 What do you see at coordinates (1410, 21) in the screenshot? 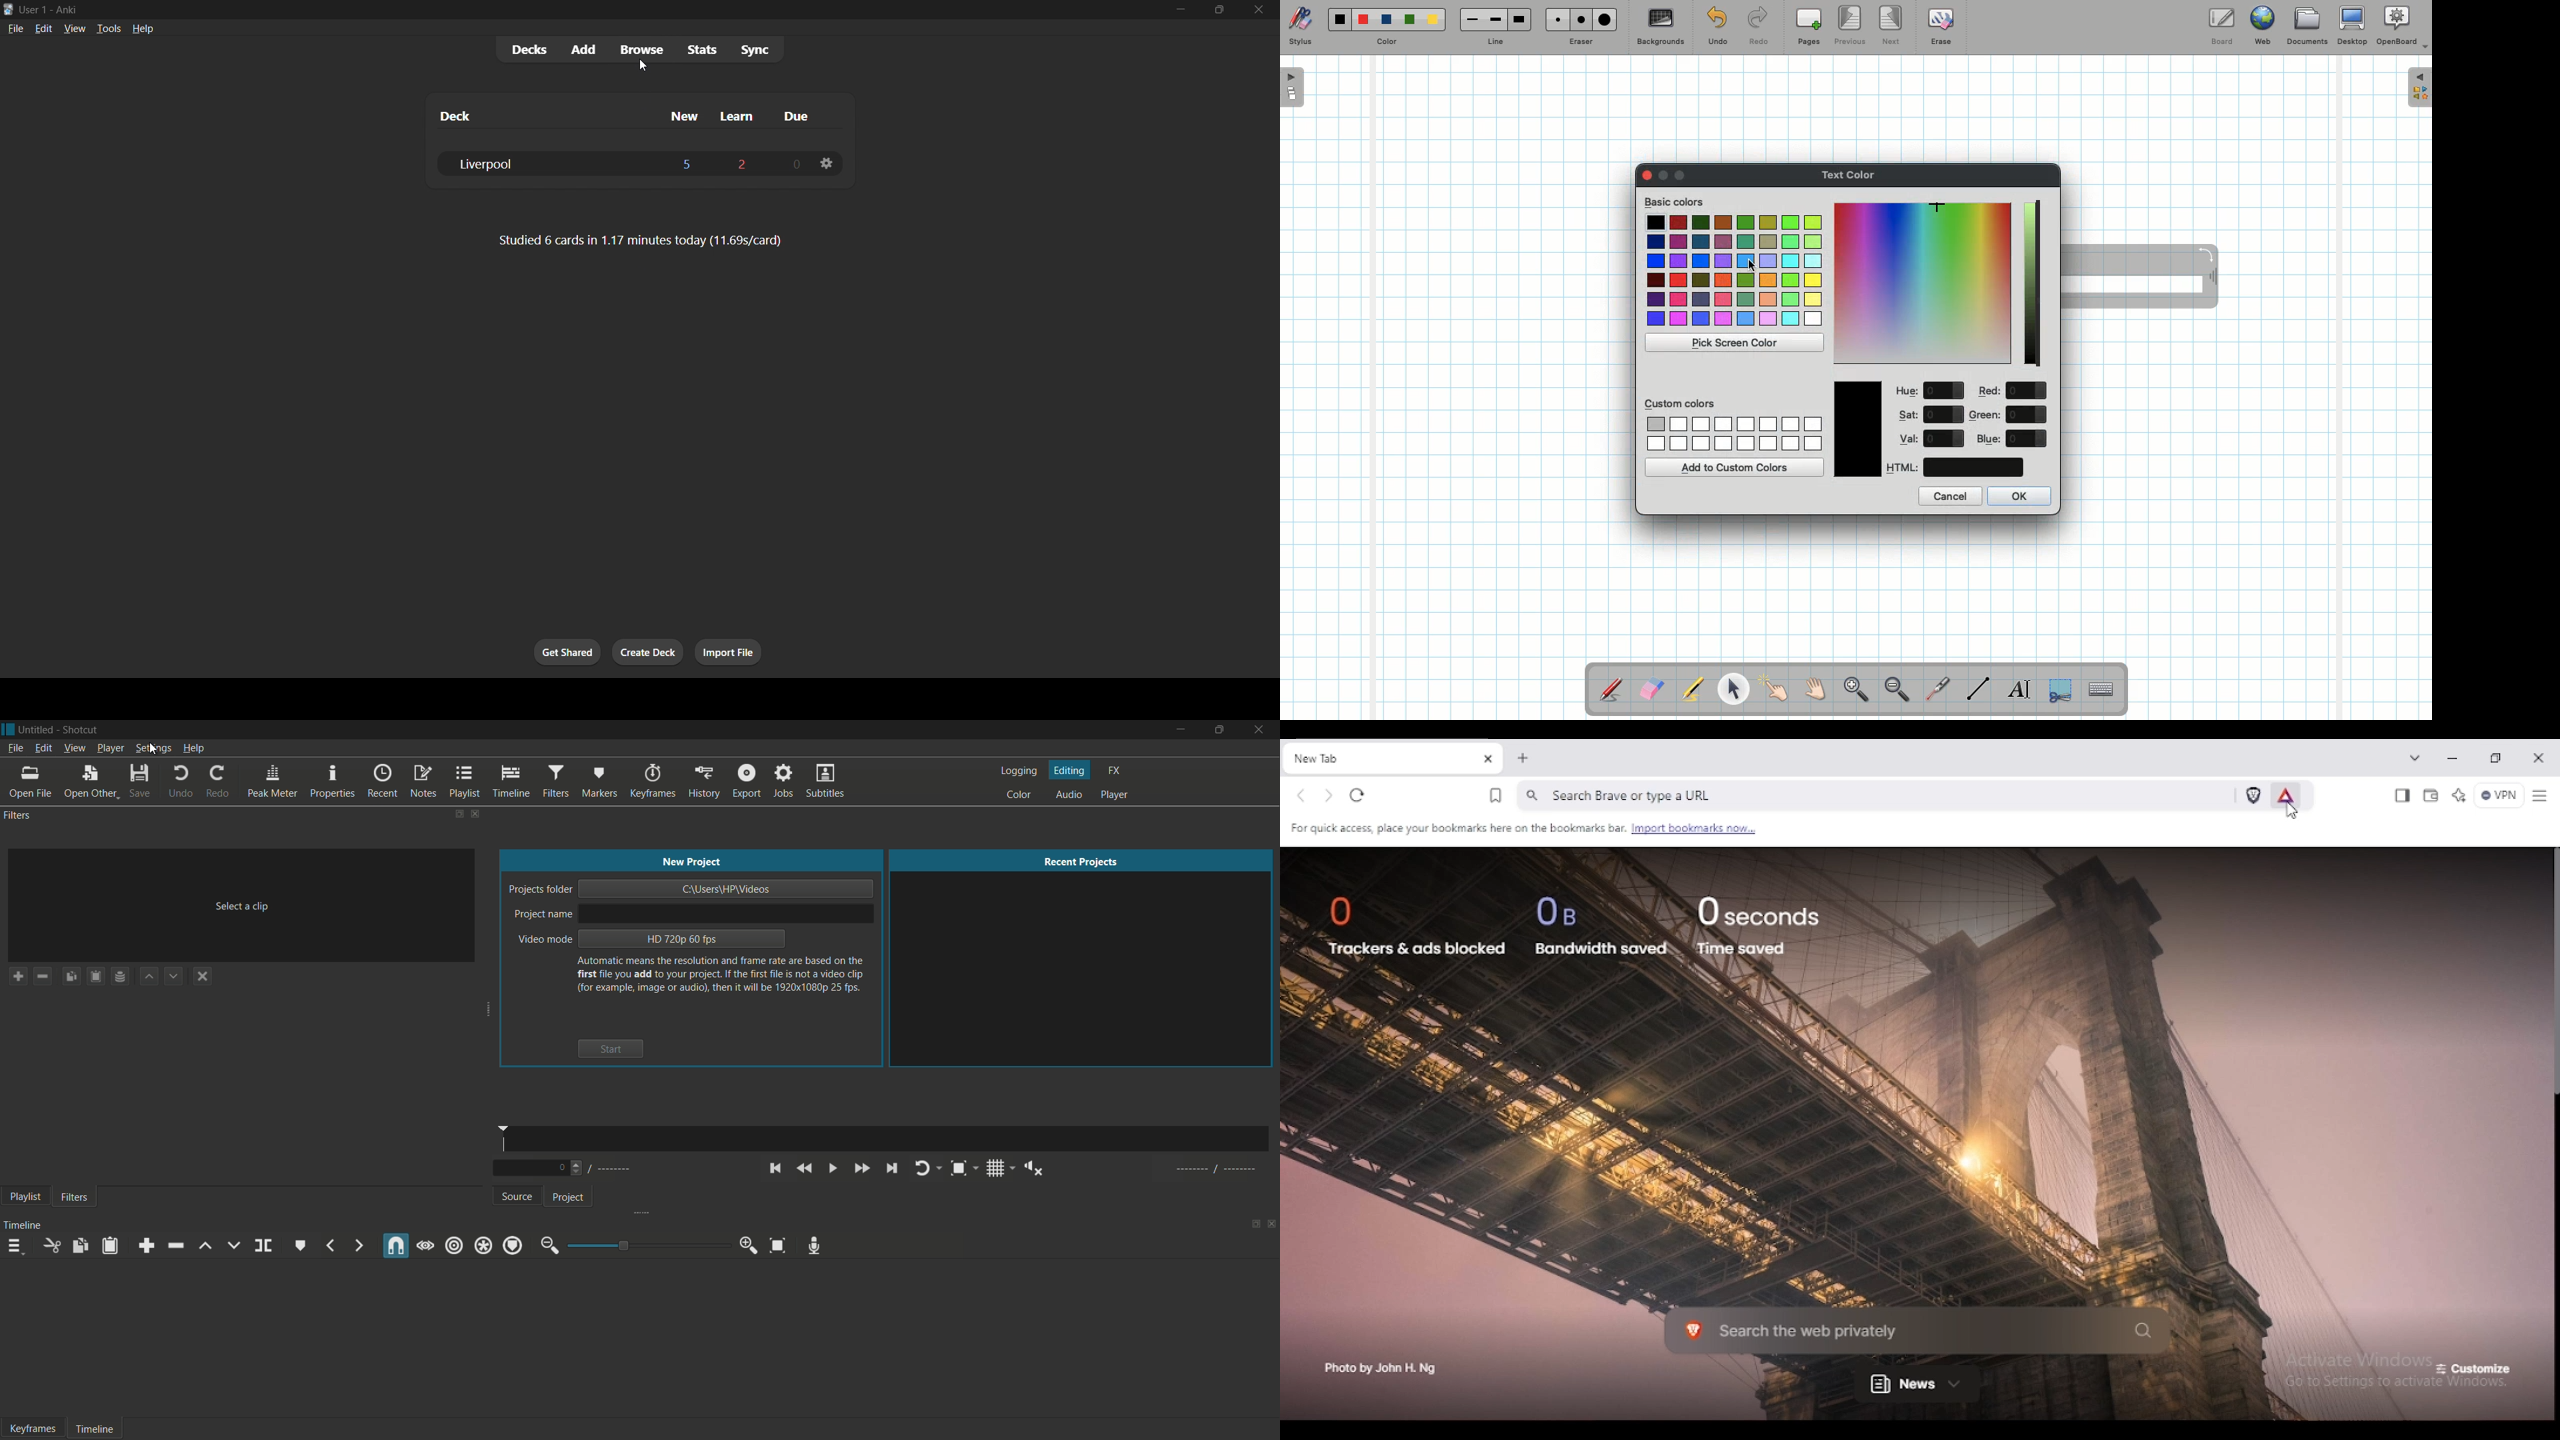
I see `Green` at bounding box center [1410, 21].